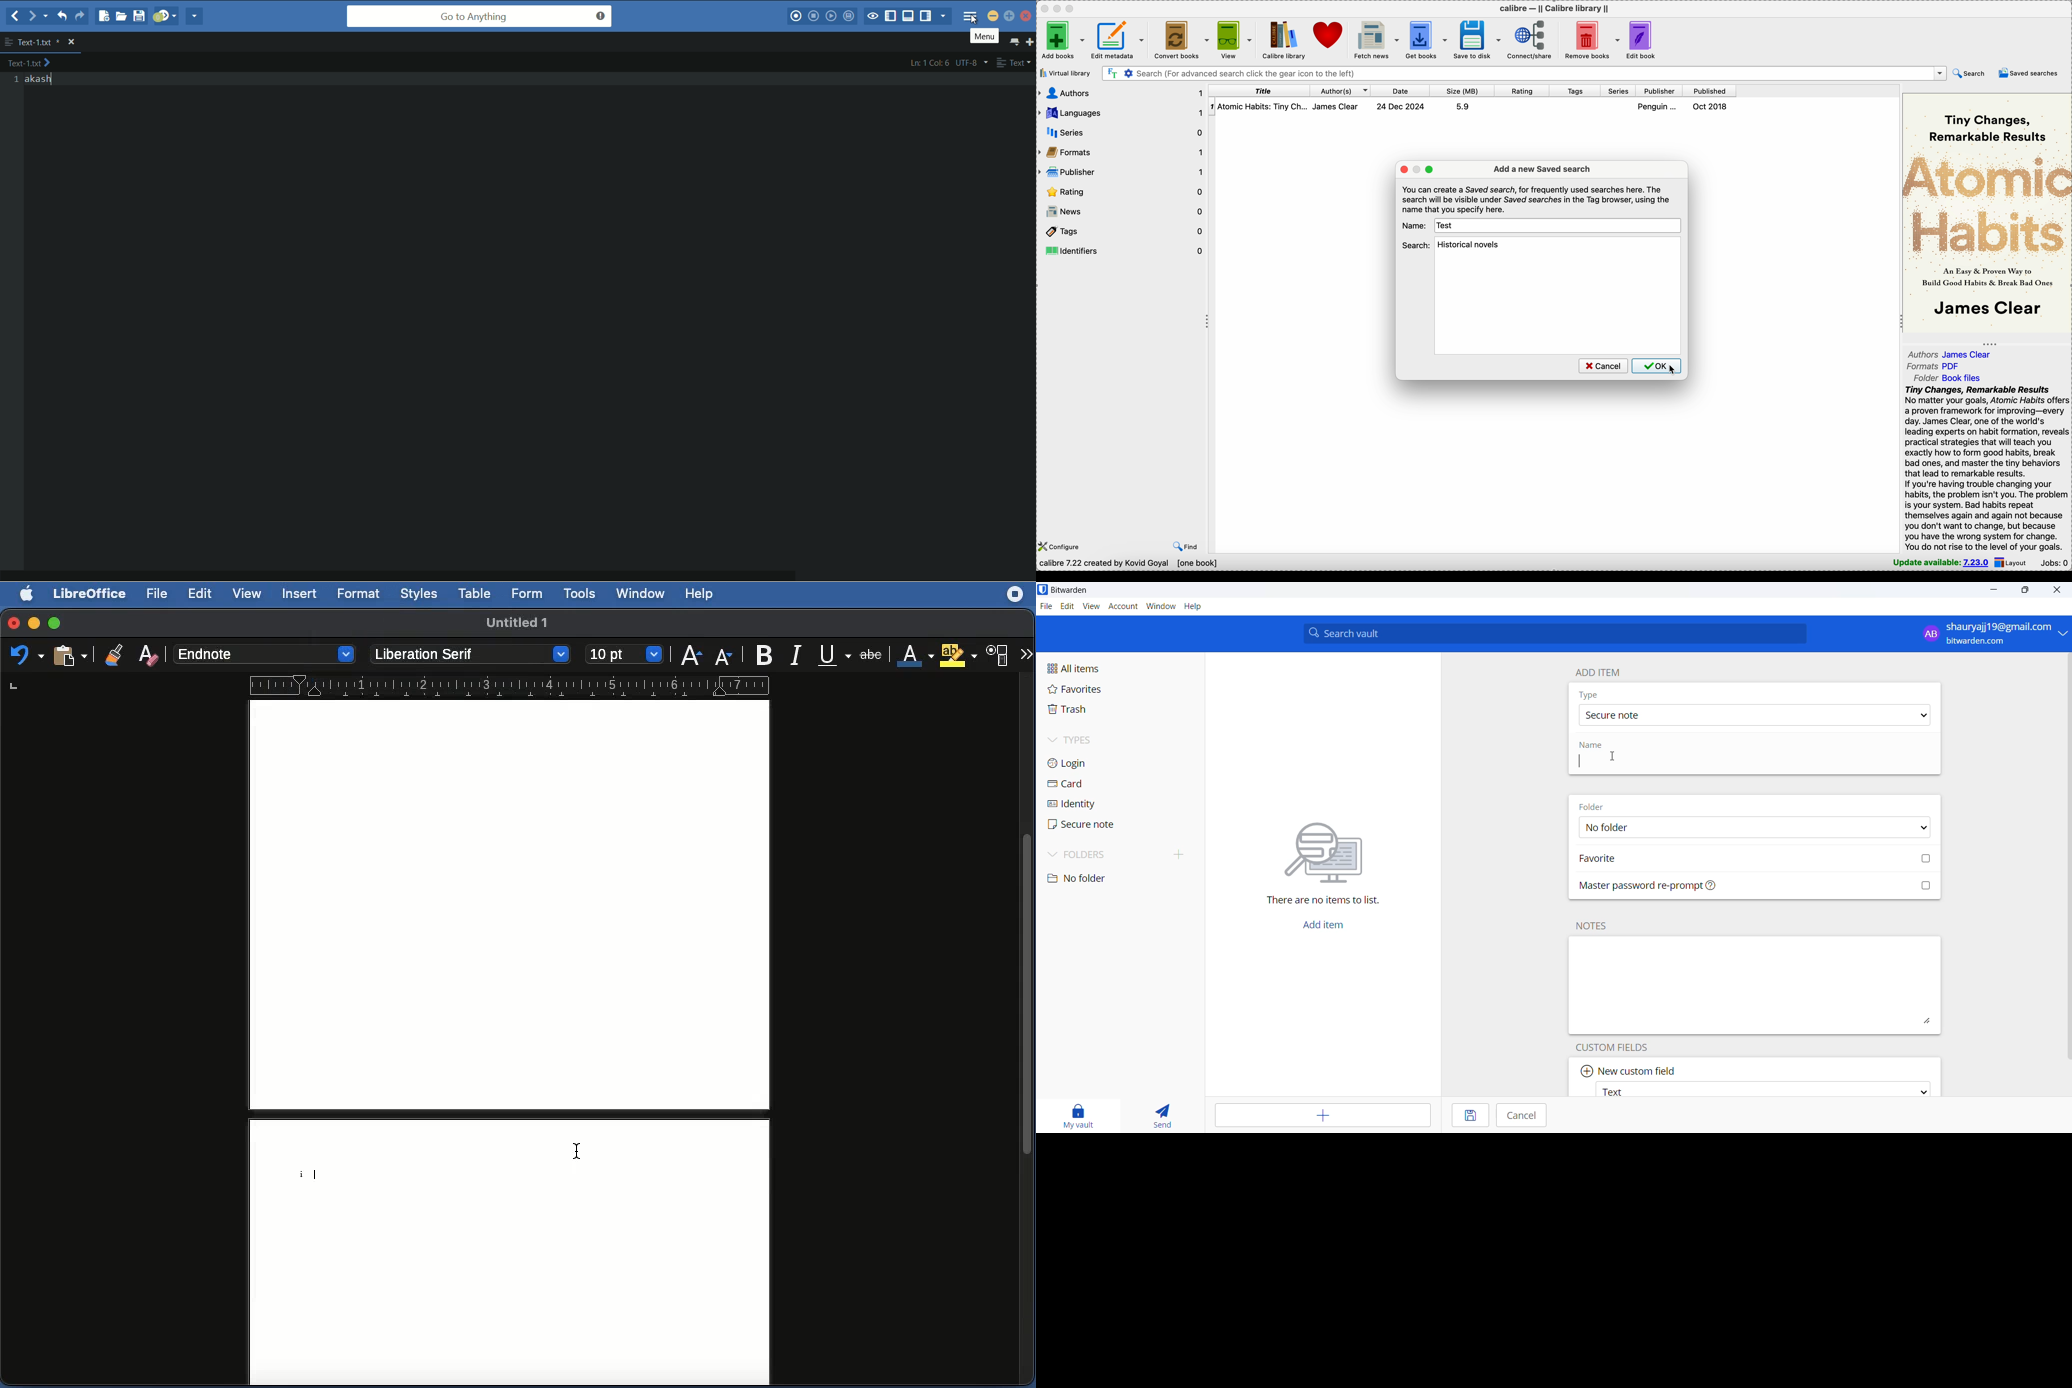 The image size is (2072, 1400). I want to click on add, so click(1318, 1116).